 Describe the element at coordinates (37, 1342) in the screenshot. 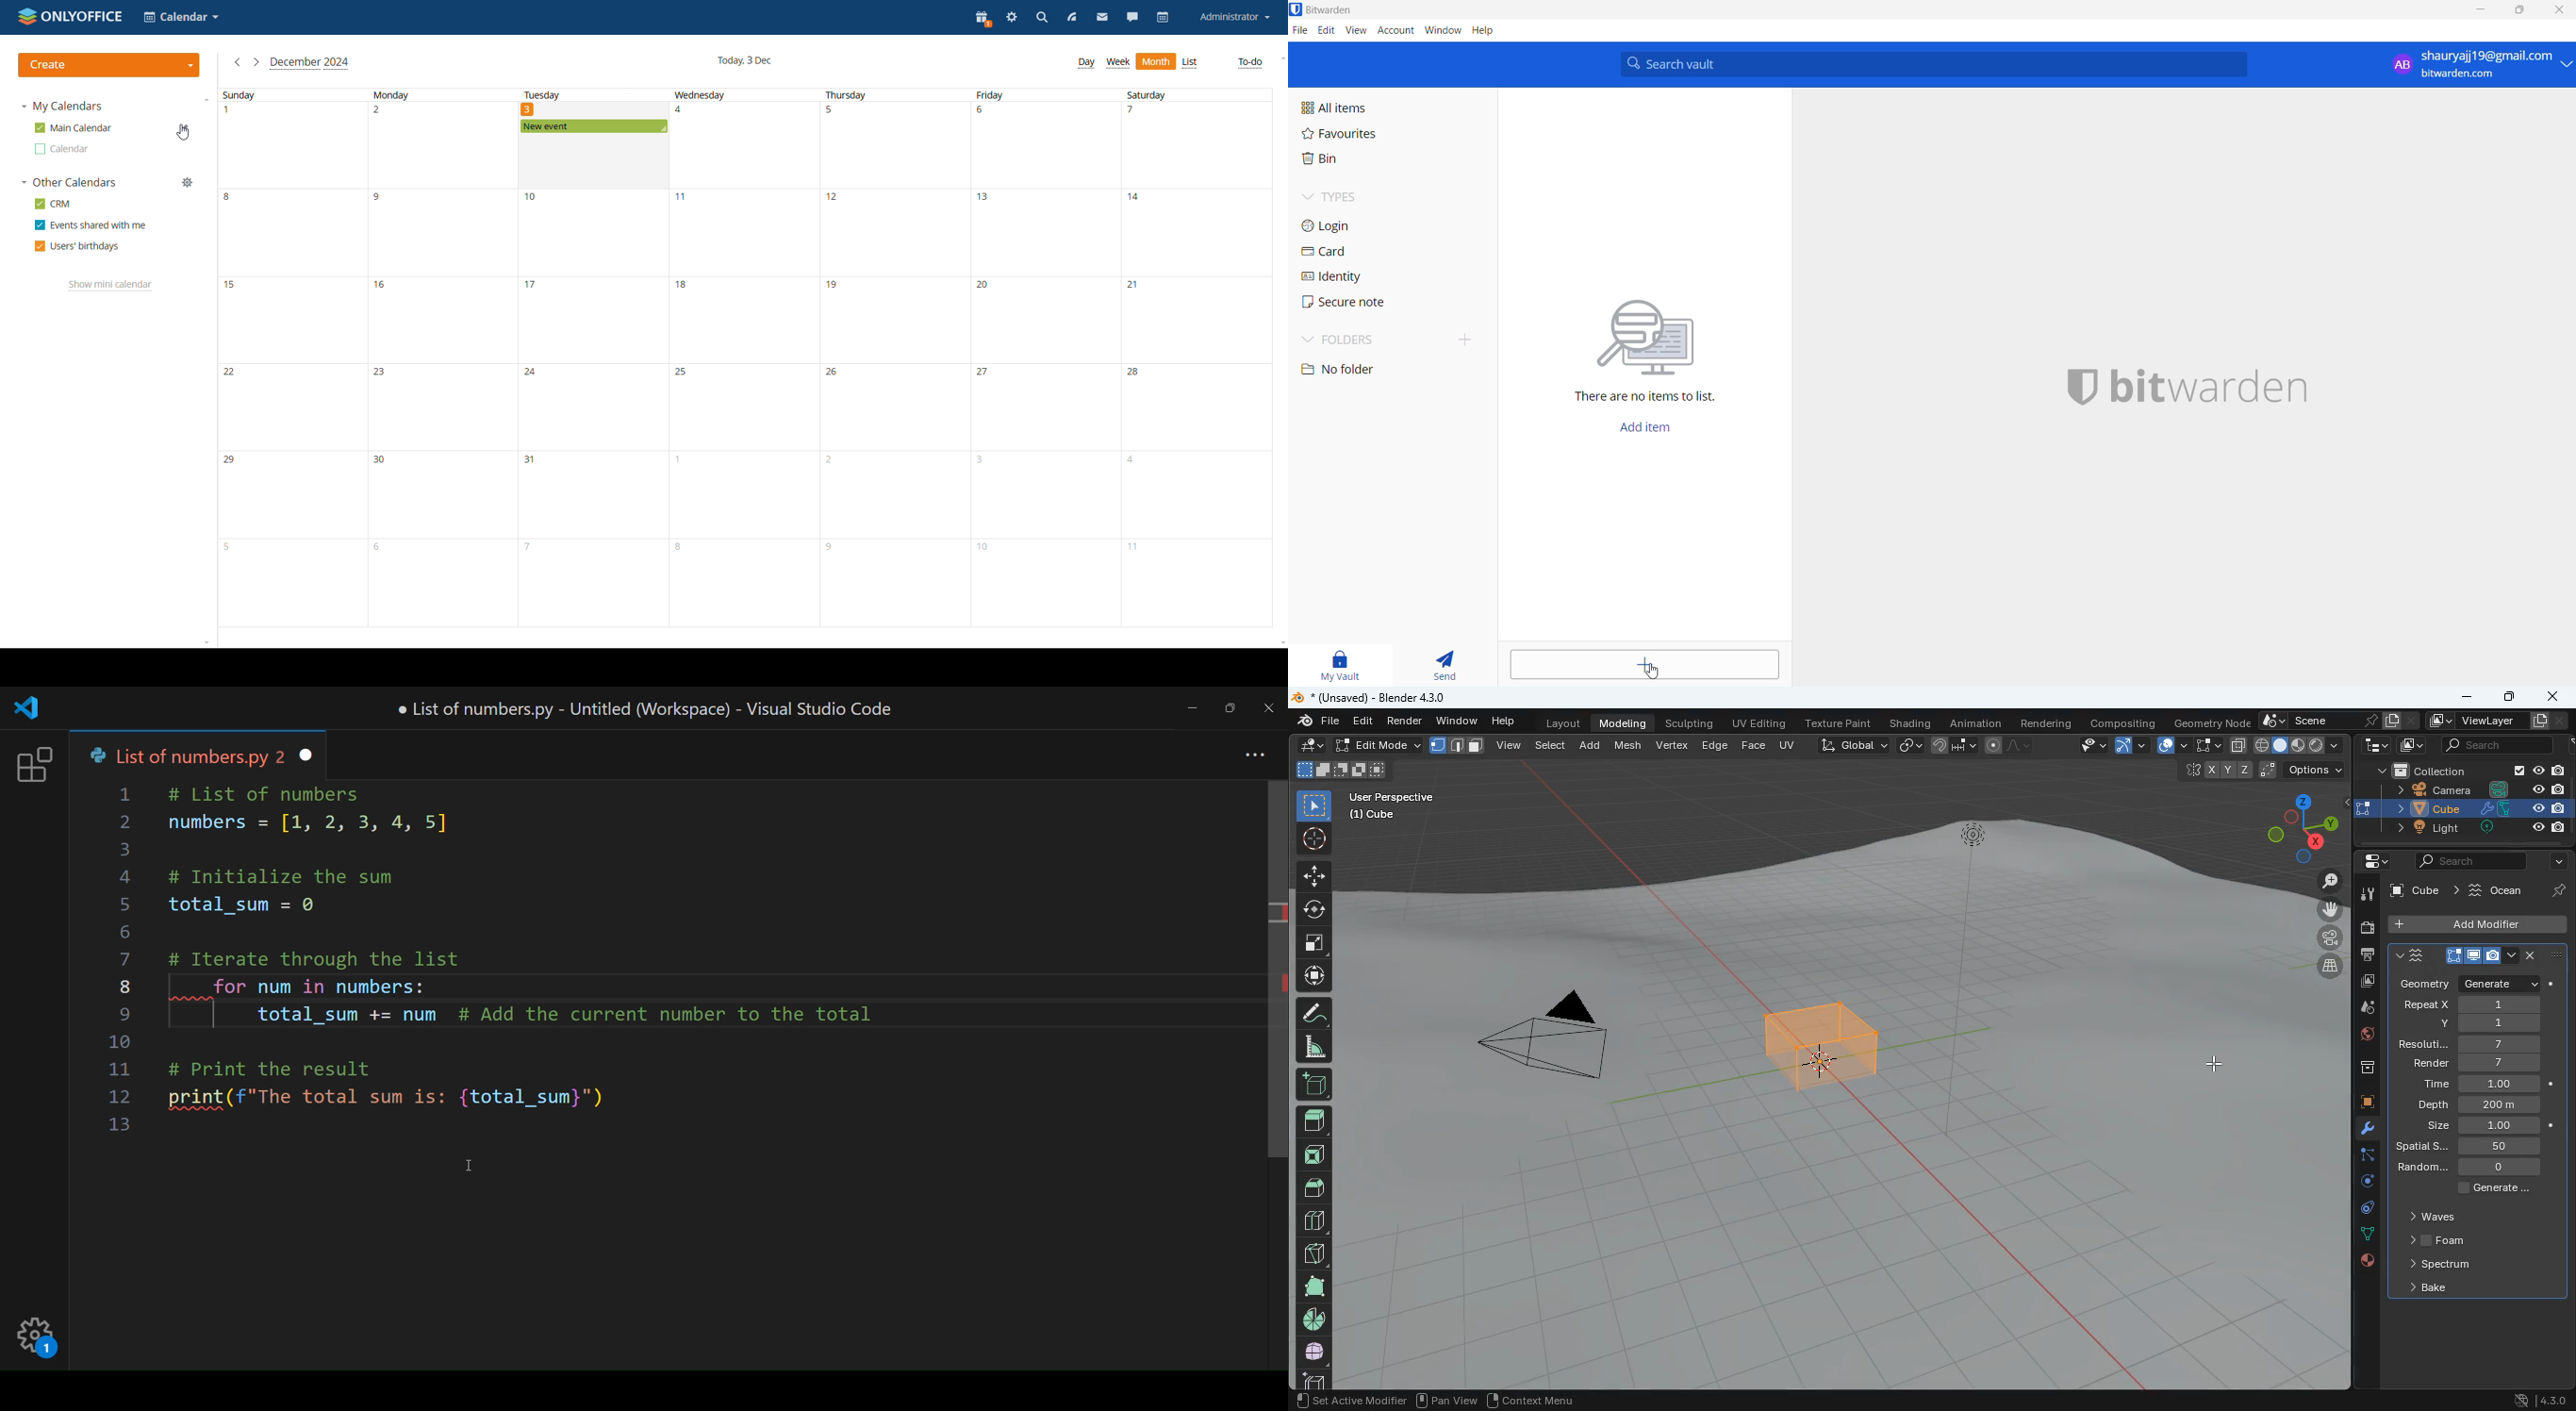

I see `setting` at that location.